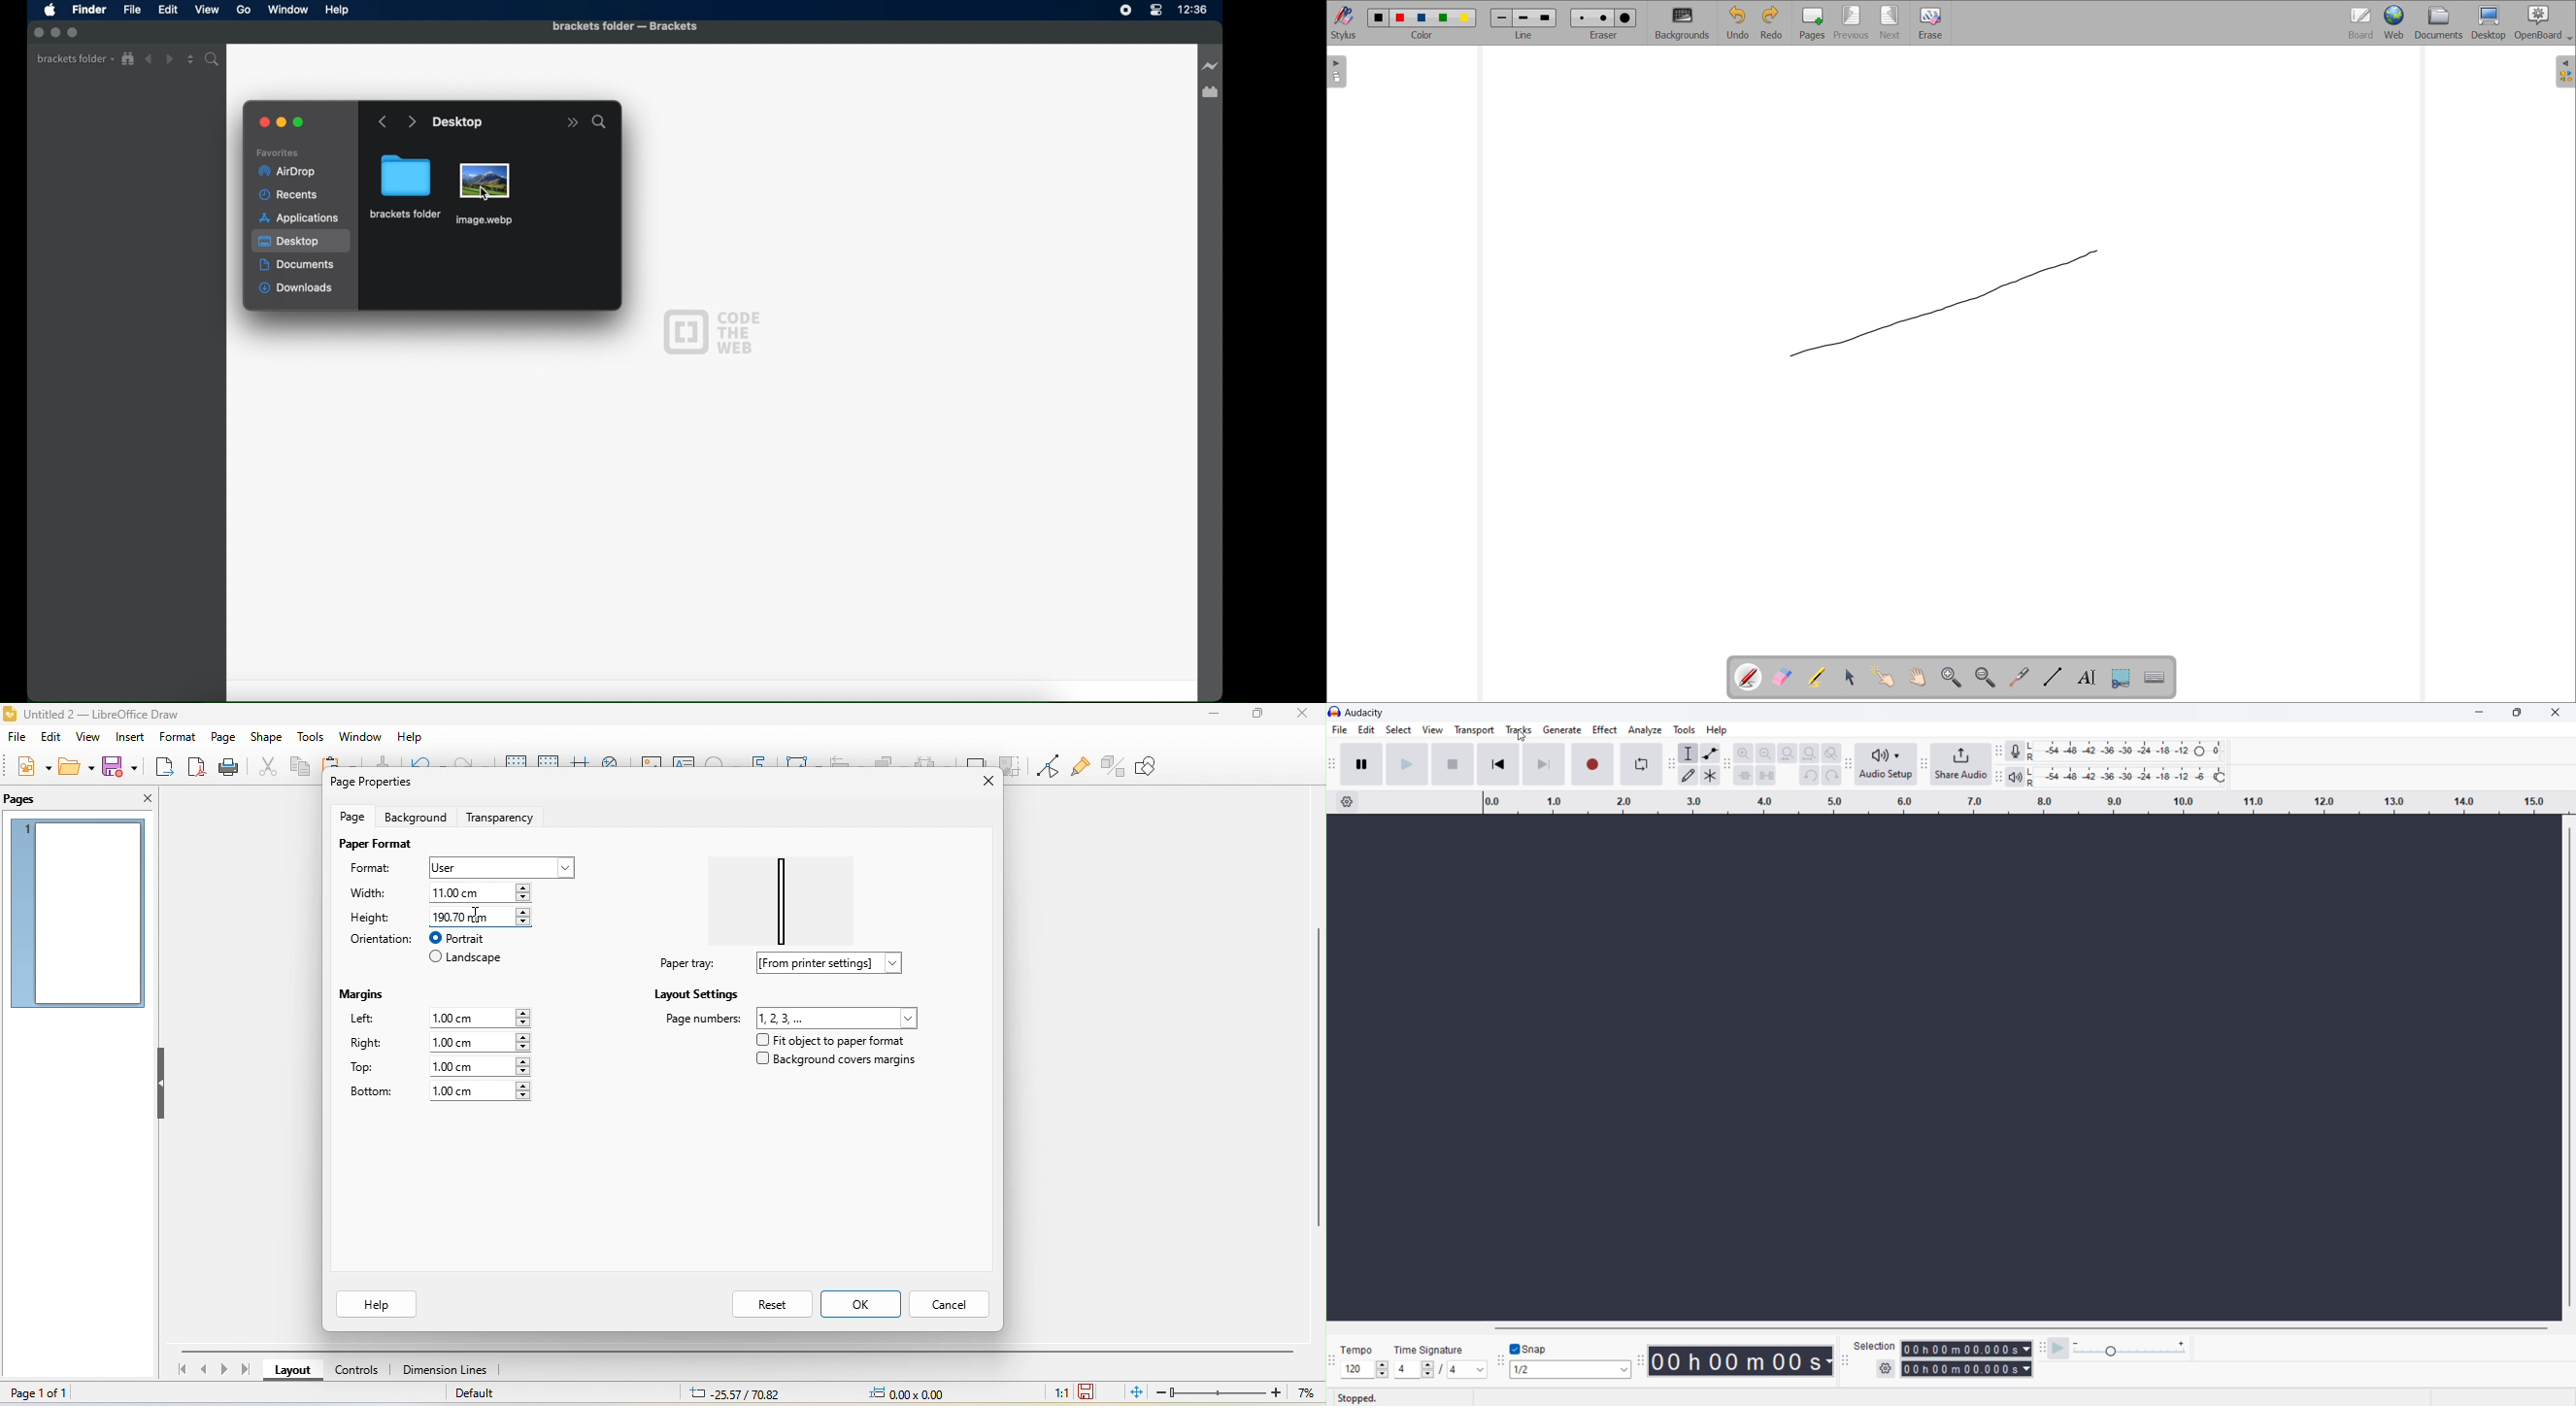 This screenshot has height=1428, width=2576. Describe the element at coordinates (169, 59) in the screenshot. I see `forward` at that location.